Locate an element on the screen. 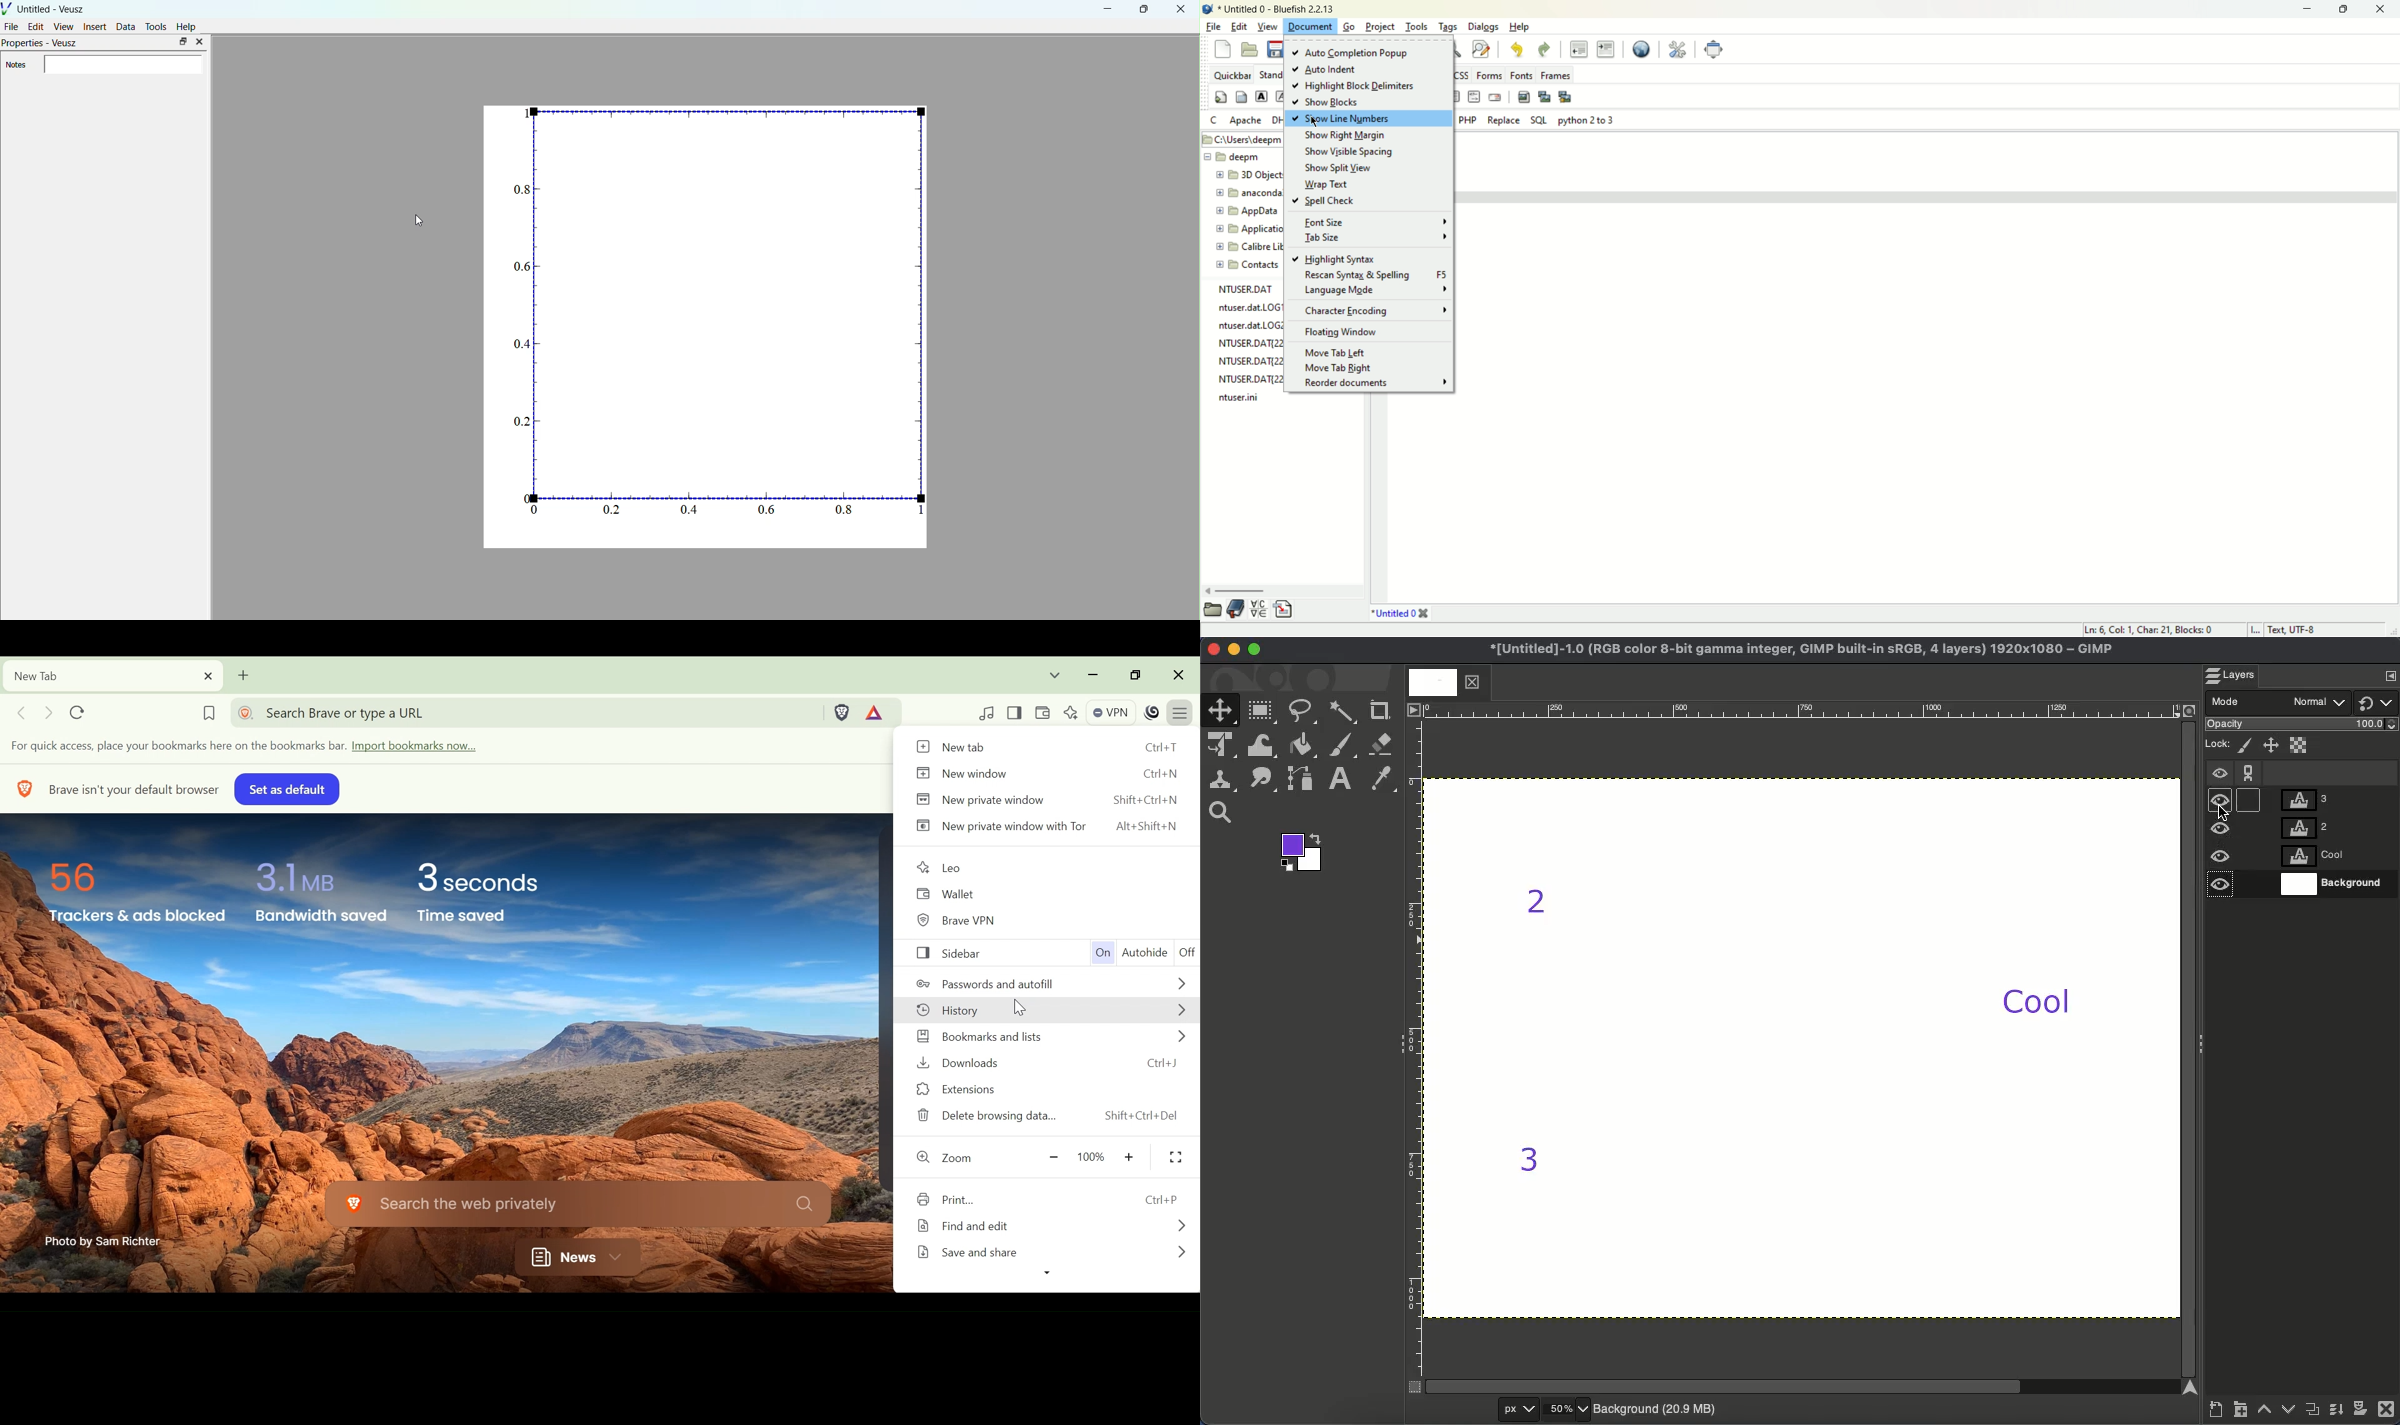  New tab Ctrl+T is located at coordinates (1048, 748).